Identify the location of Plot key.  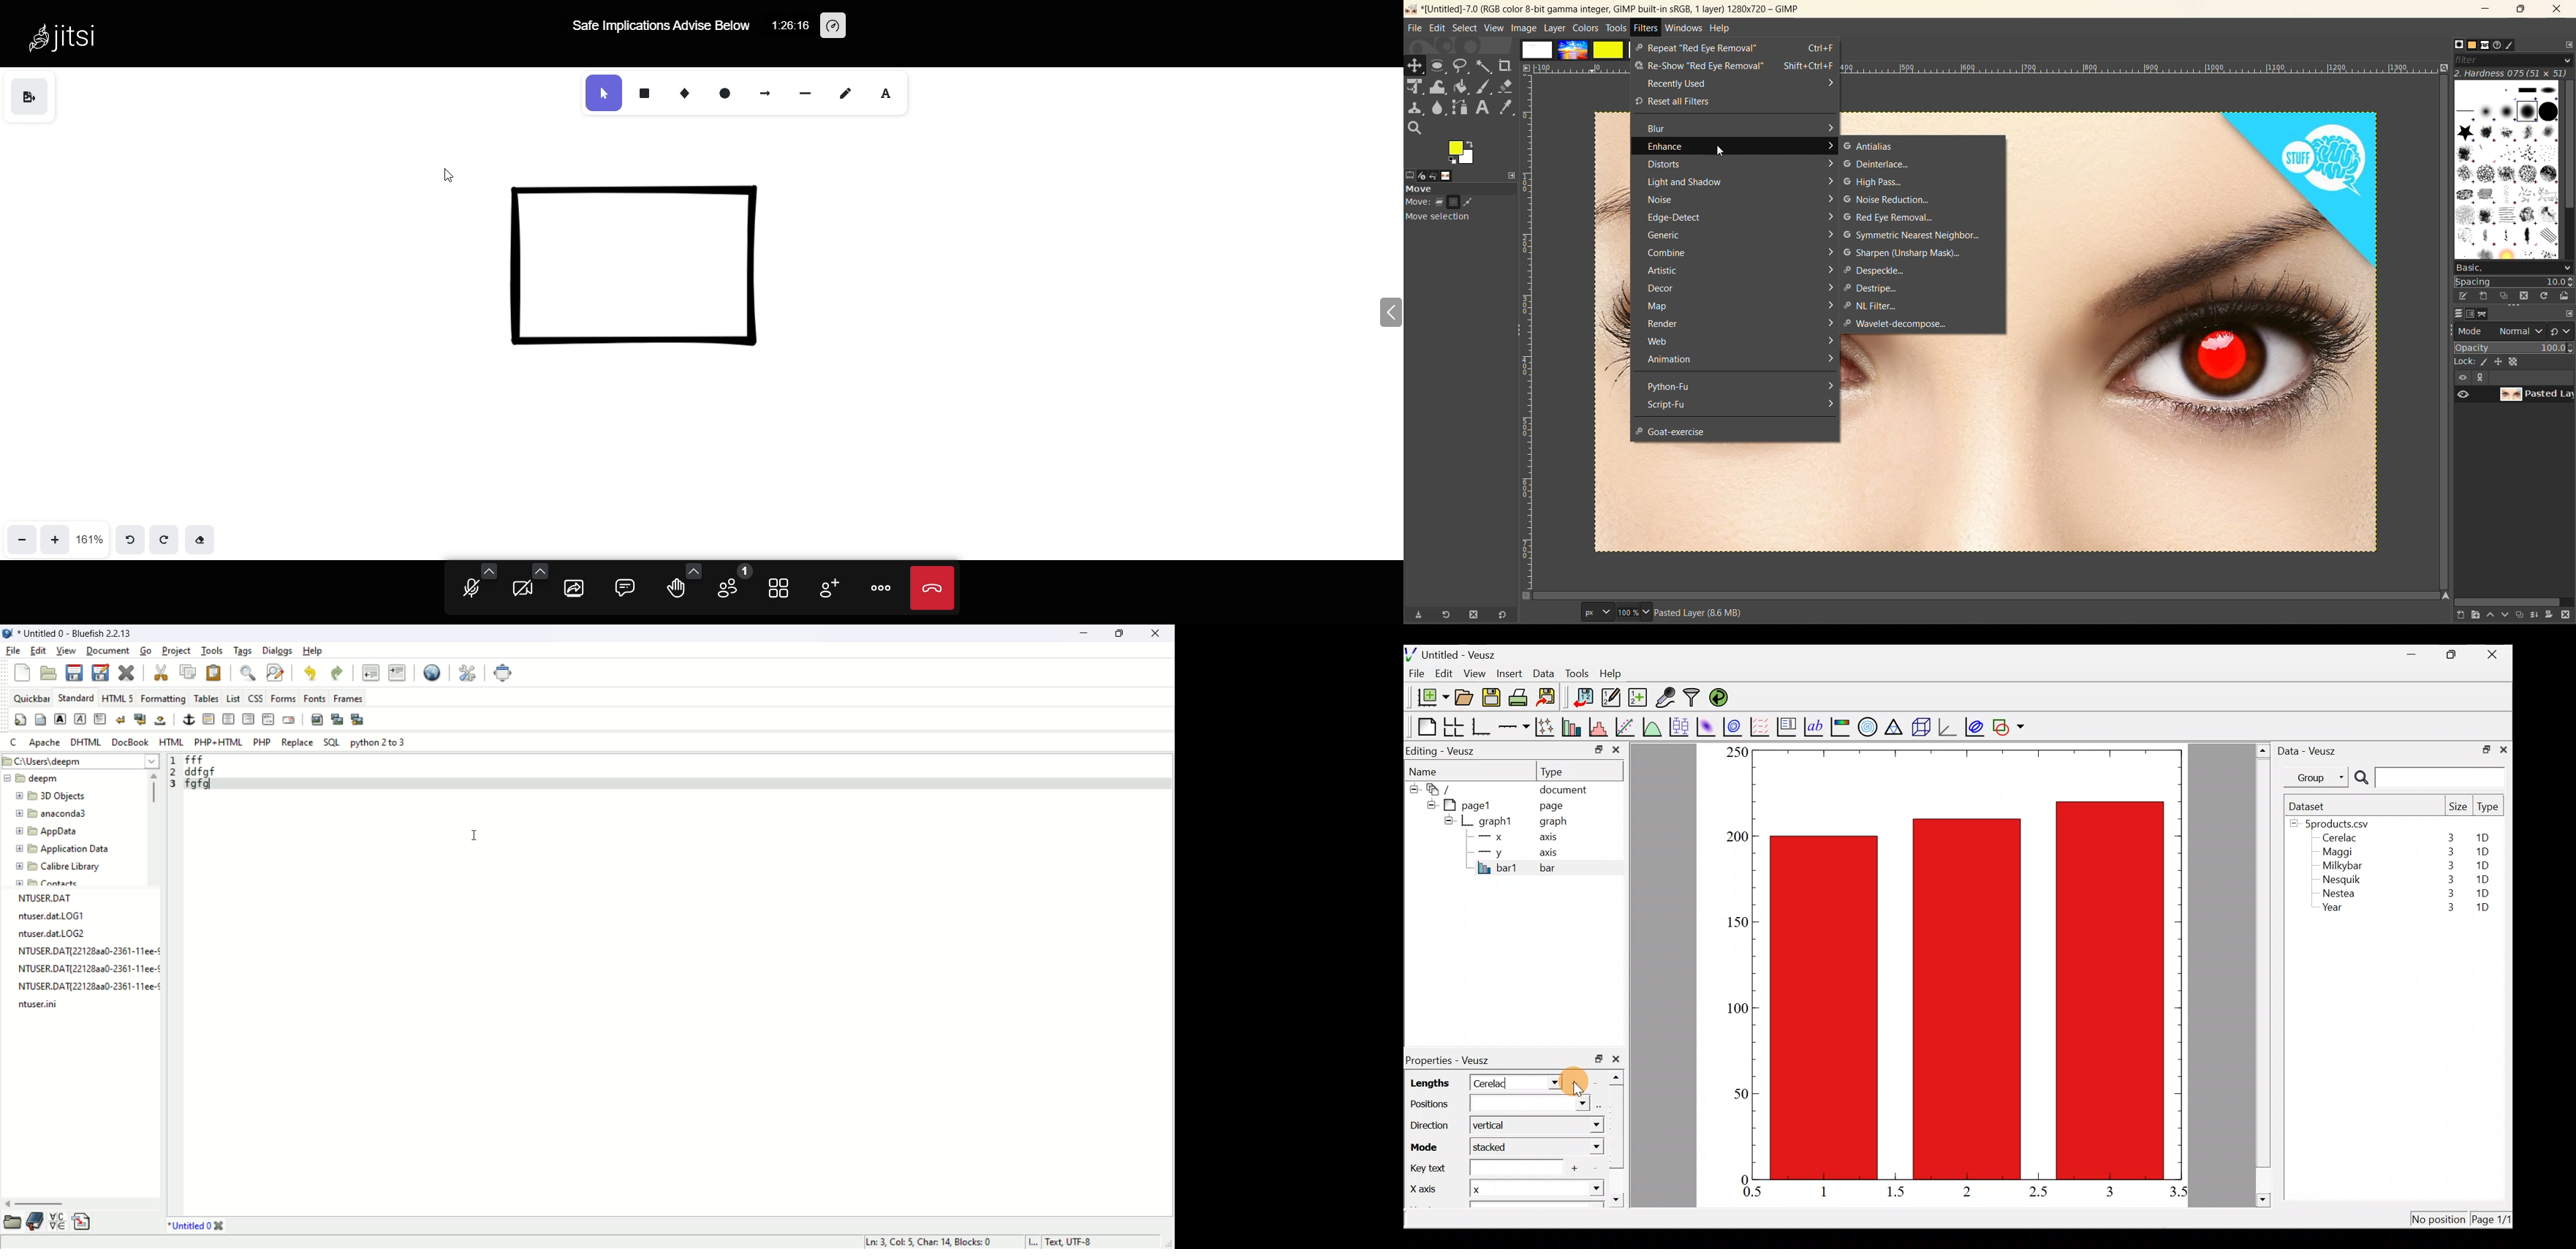
(1788, 726).